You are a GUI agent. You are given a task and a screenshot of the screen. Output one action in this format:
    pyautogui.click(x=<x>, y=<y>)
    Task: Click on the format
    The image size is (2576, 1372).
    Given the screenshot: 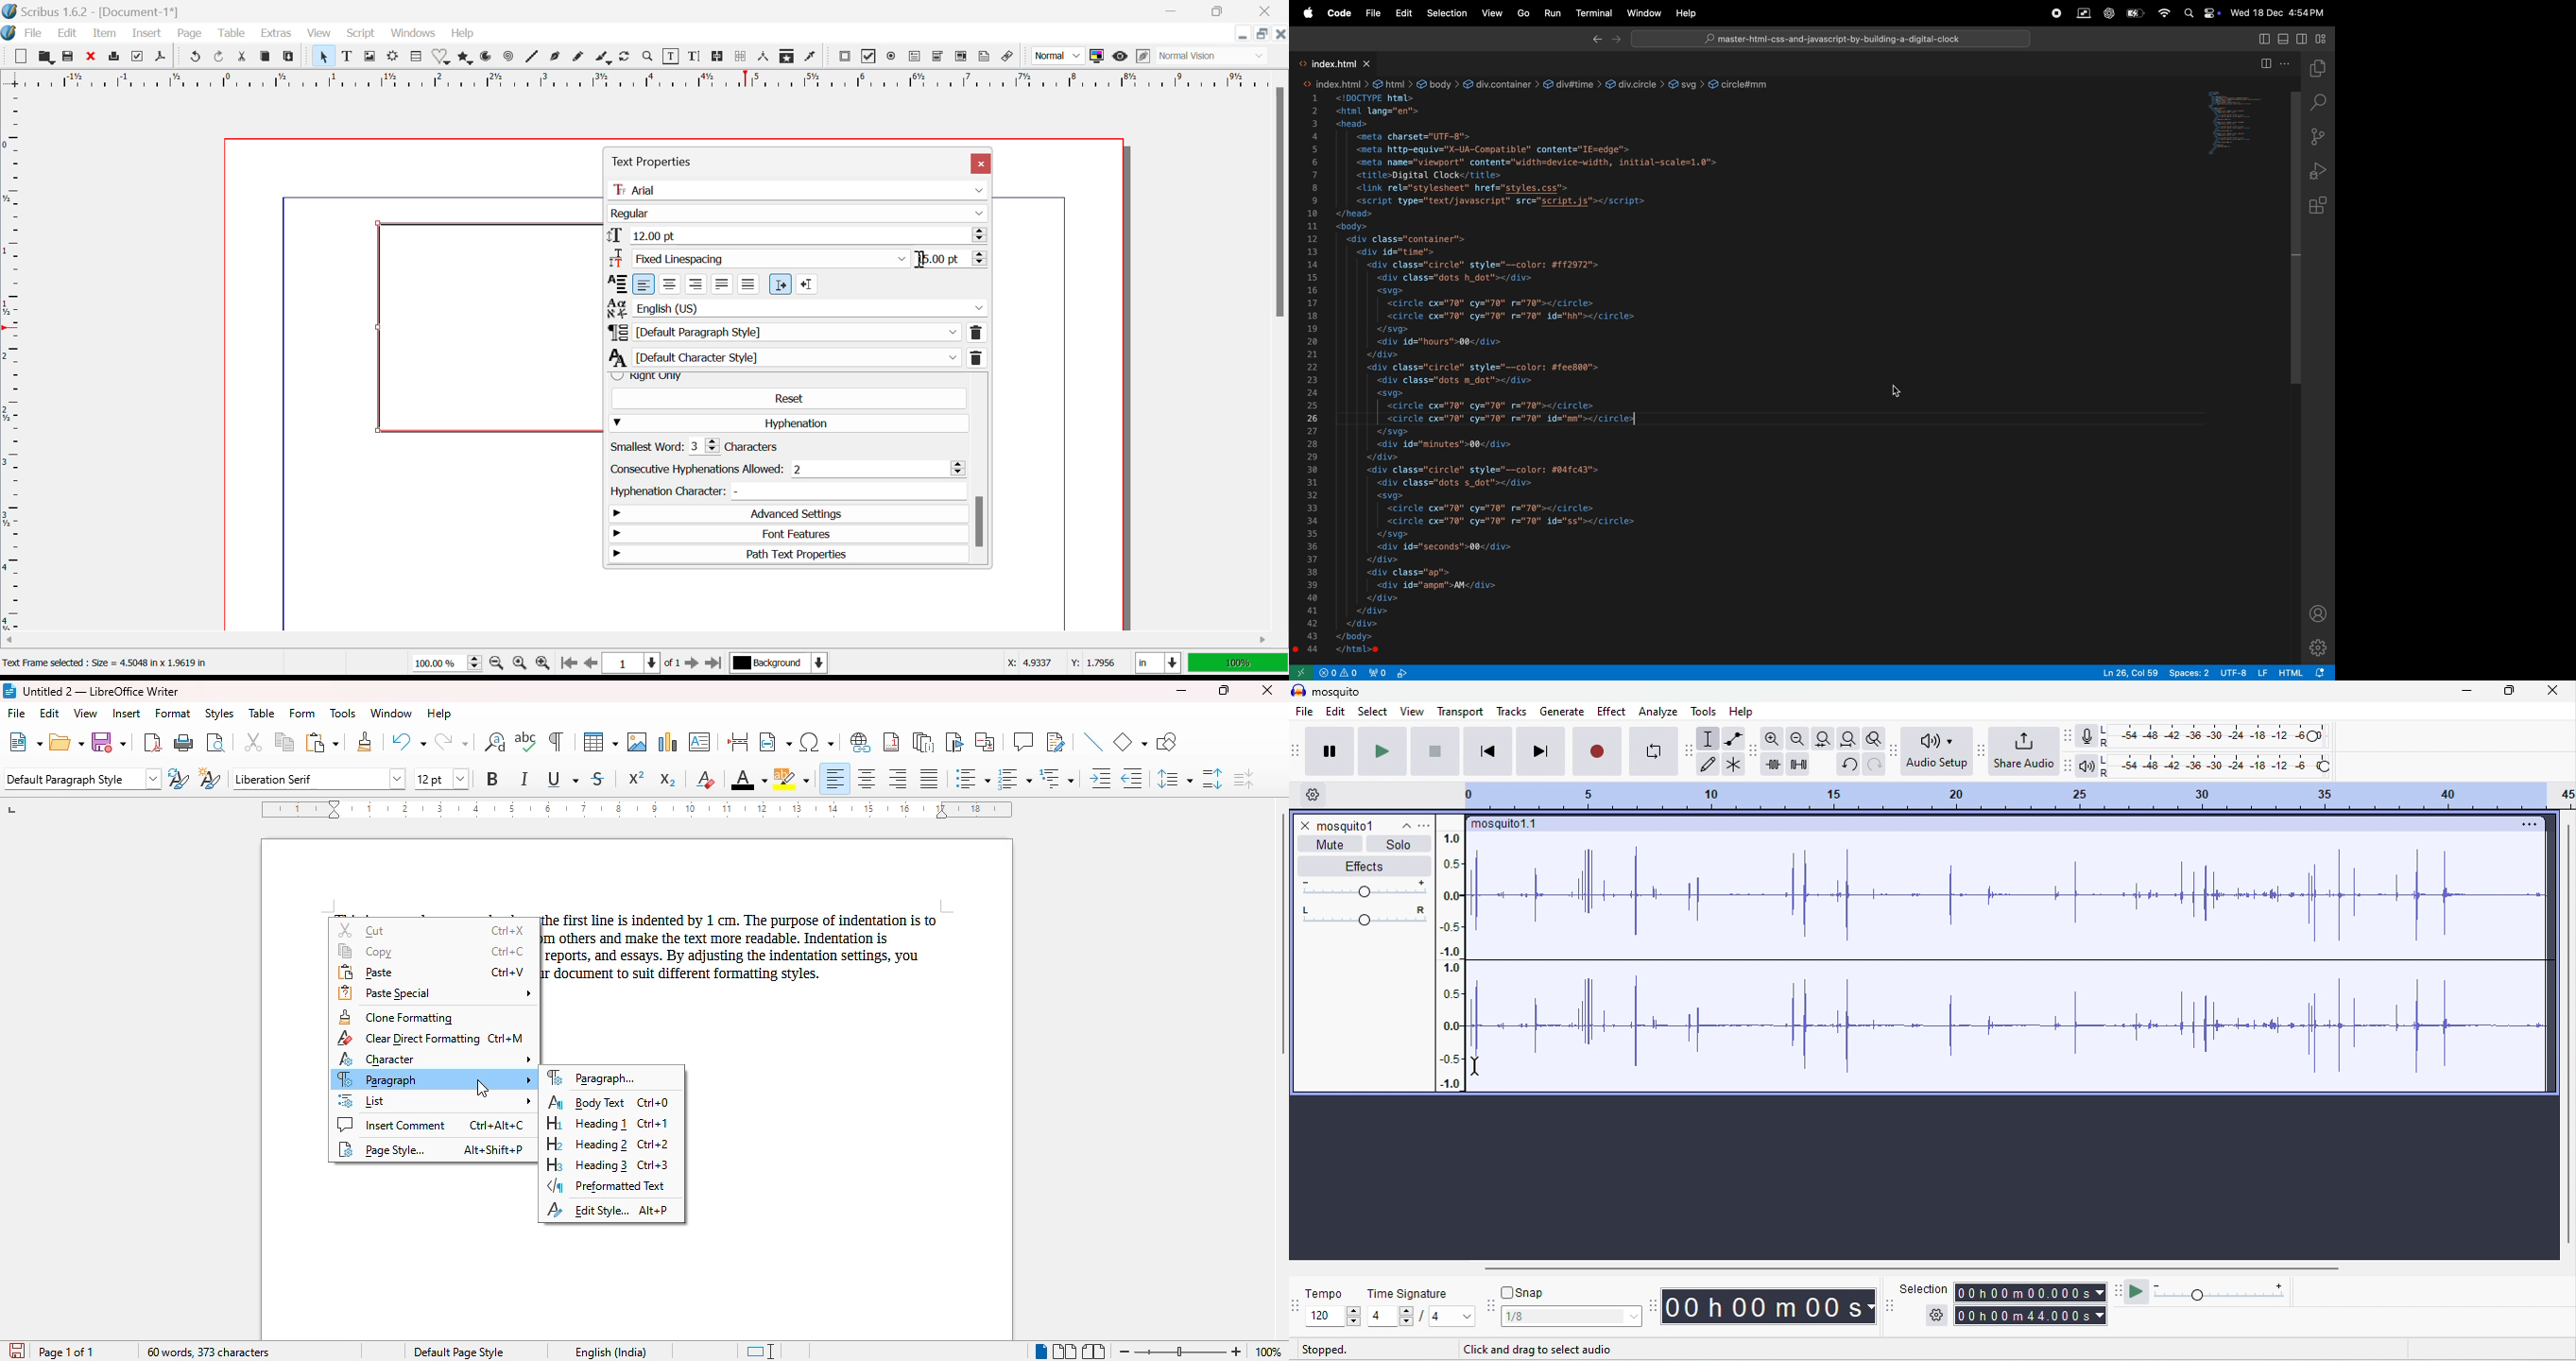 What is the action you would take?
    pyautogui.click(x=173, y=714)
    